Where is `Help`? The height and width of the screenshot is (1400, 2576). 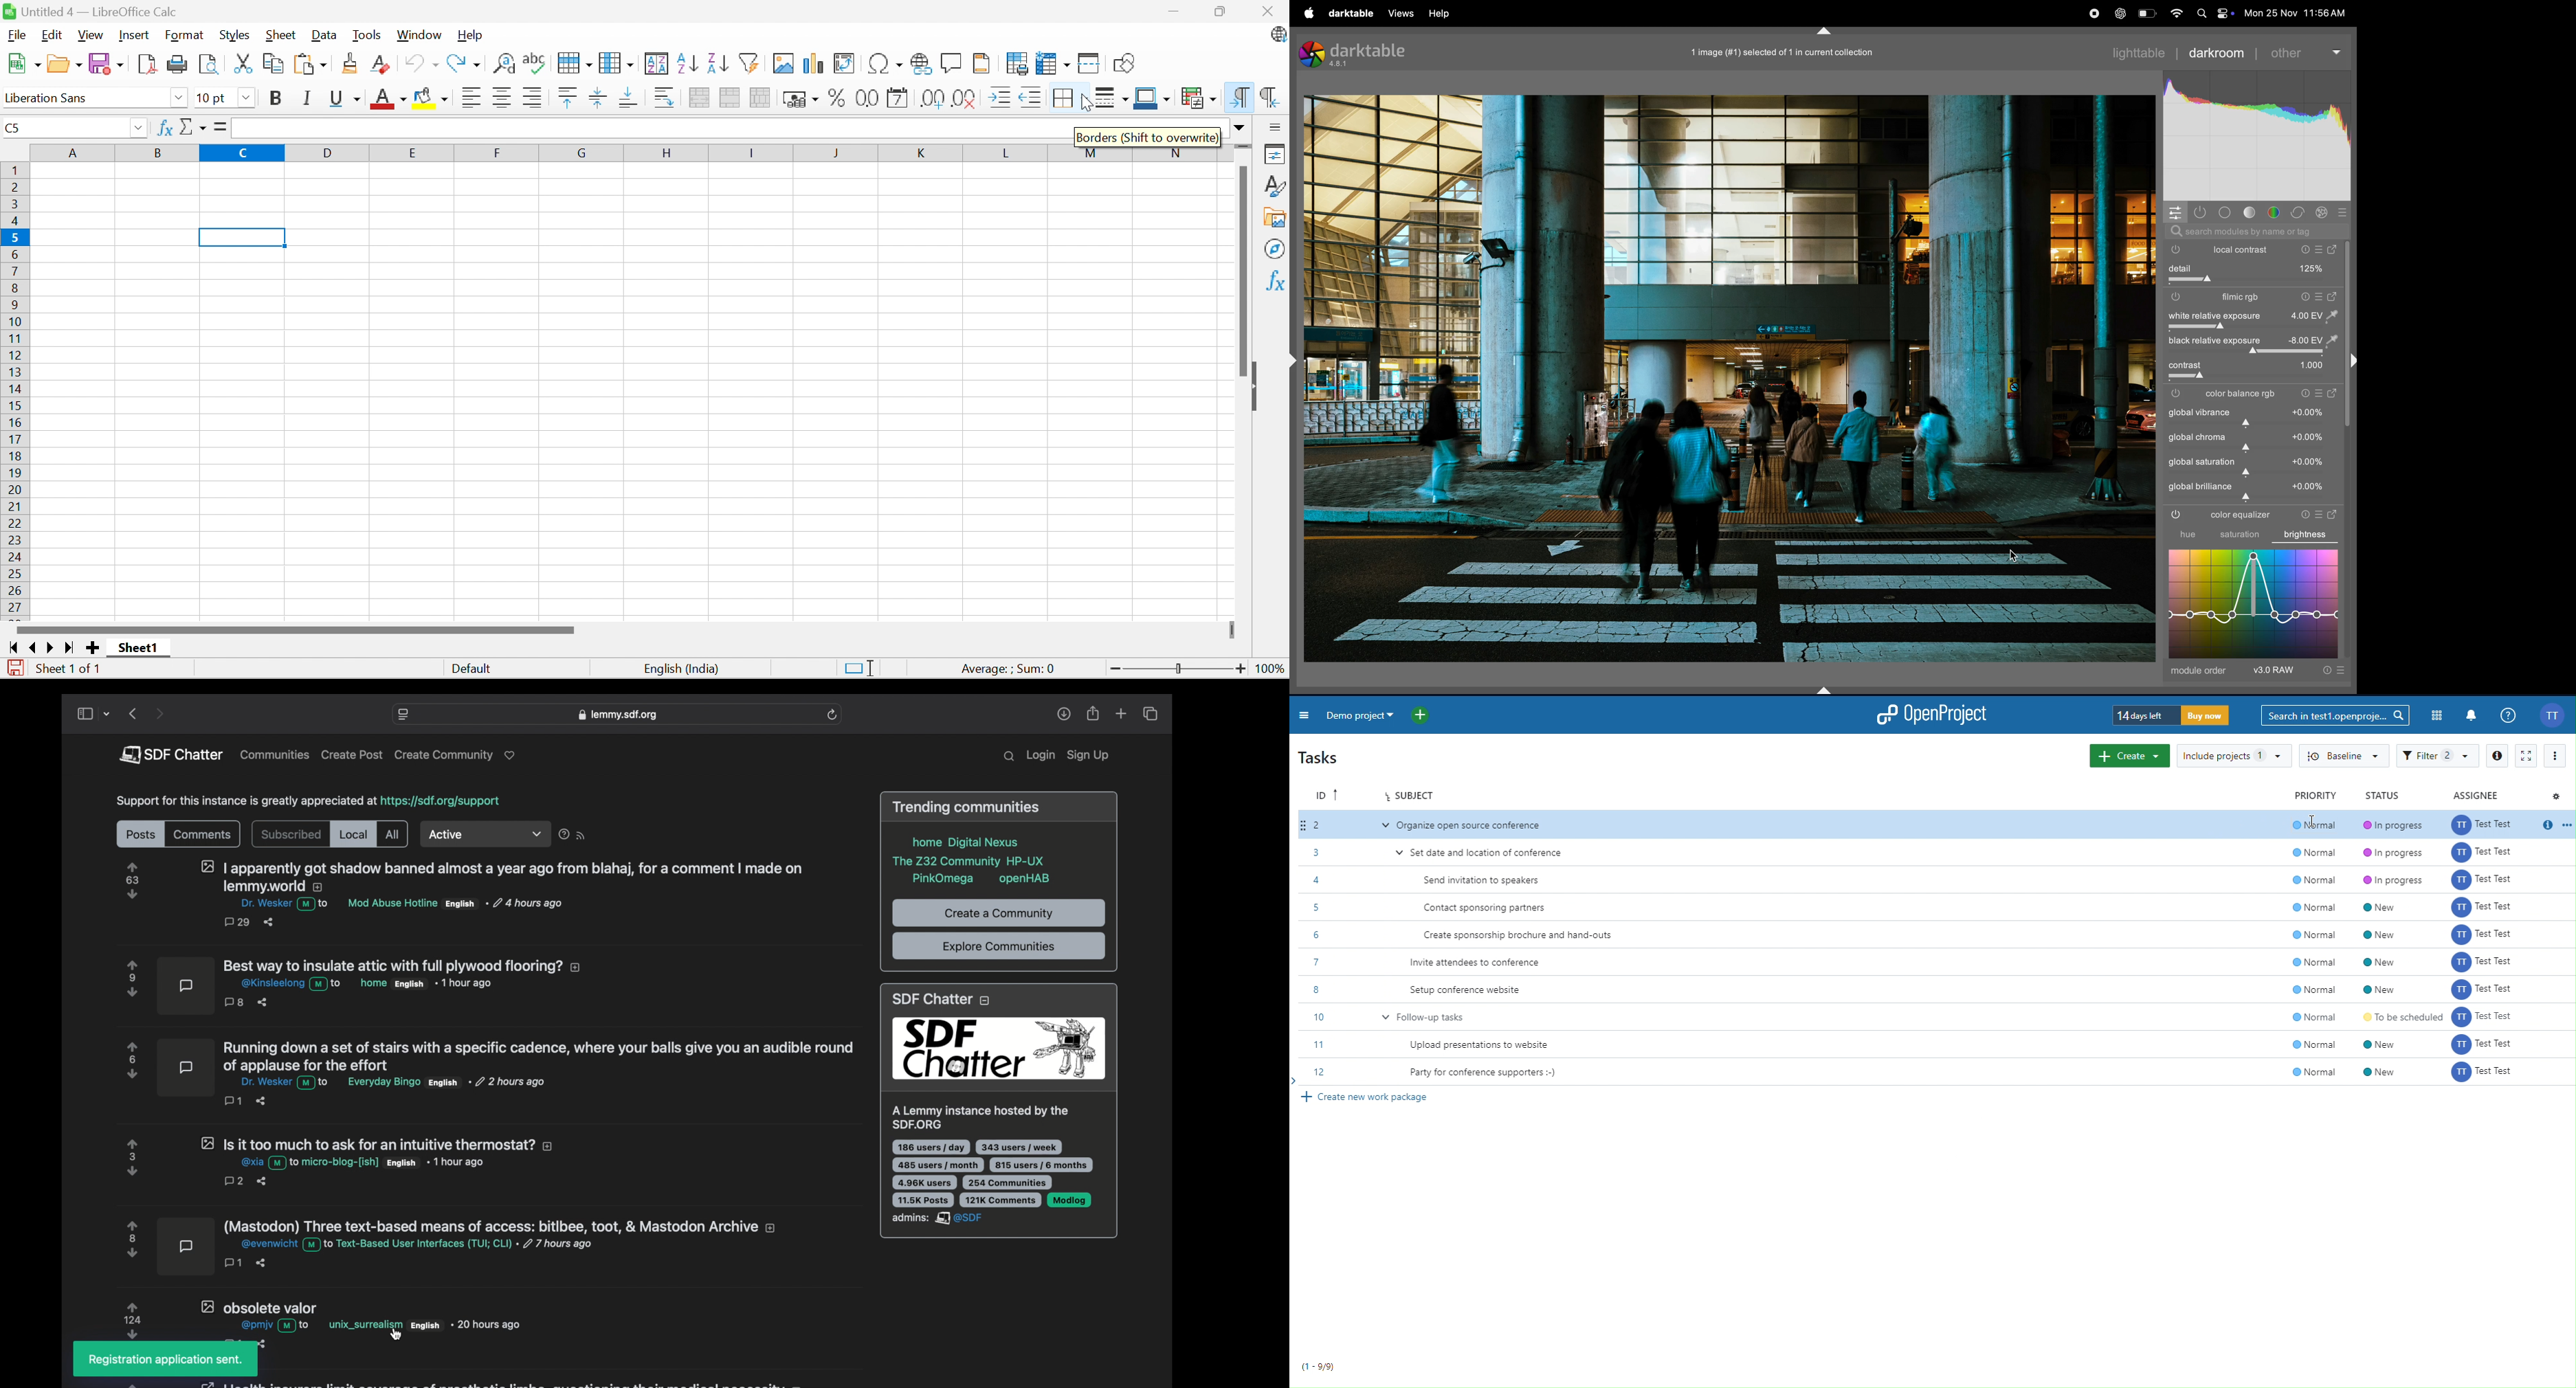 Help is located at coordinates (470, 34).